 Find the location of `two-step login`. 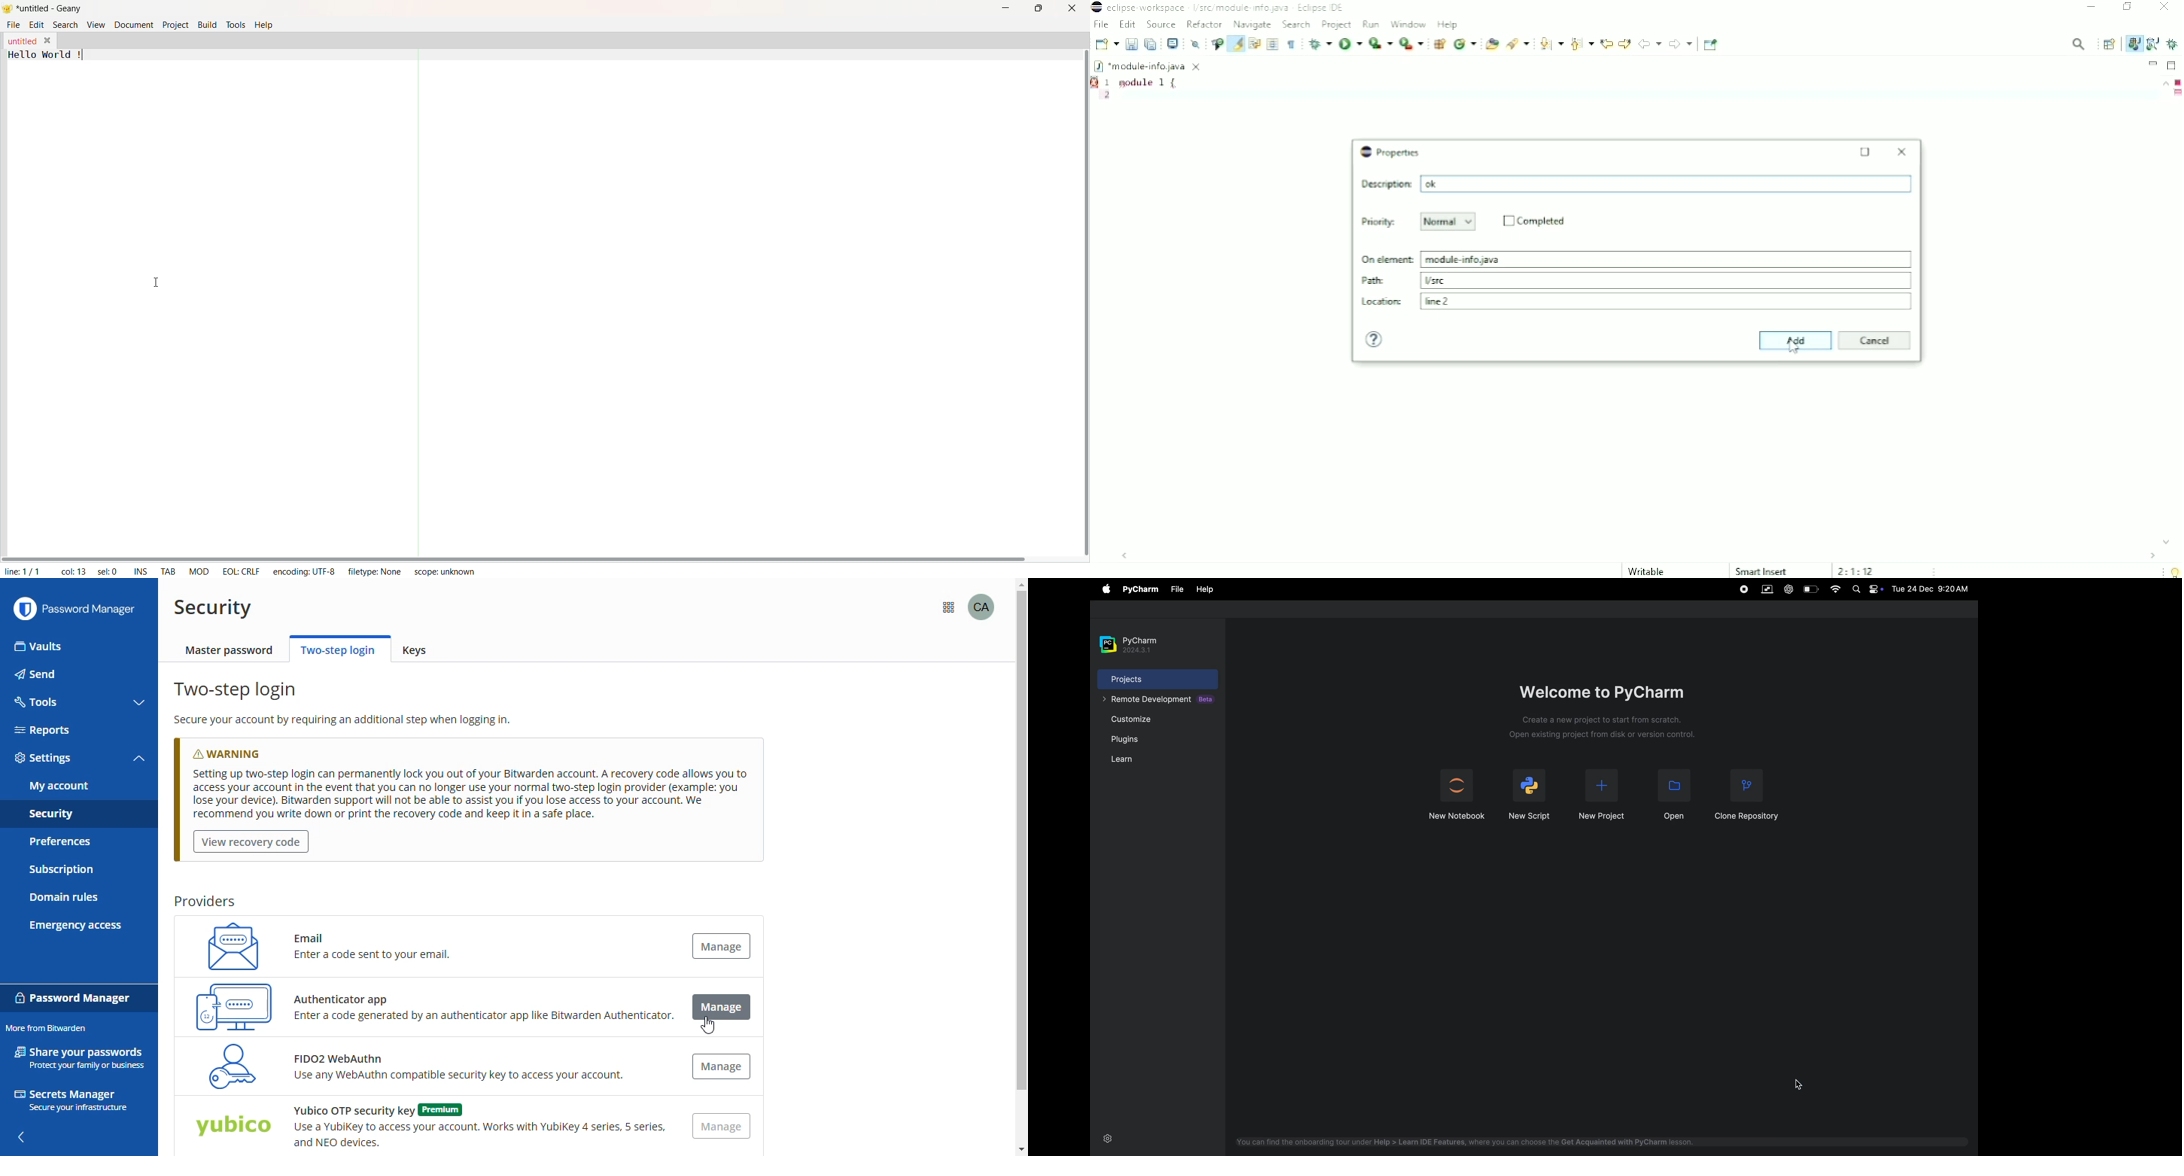

two-step login is located at coordinates (338, 649).